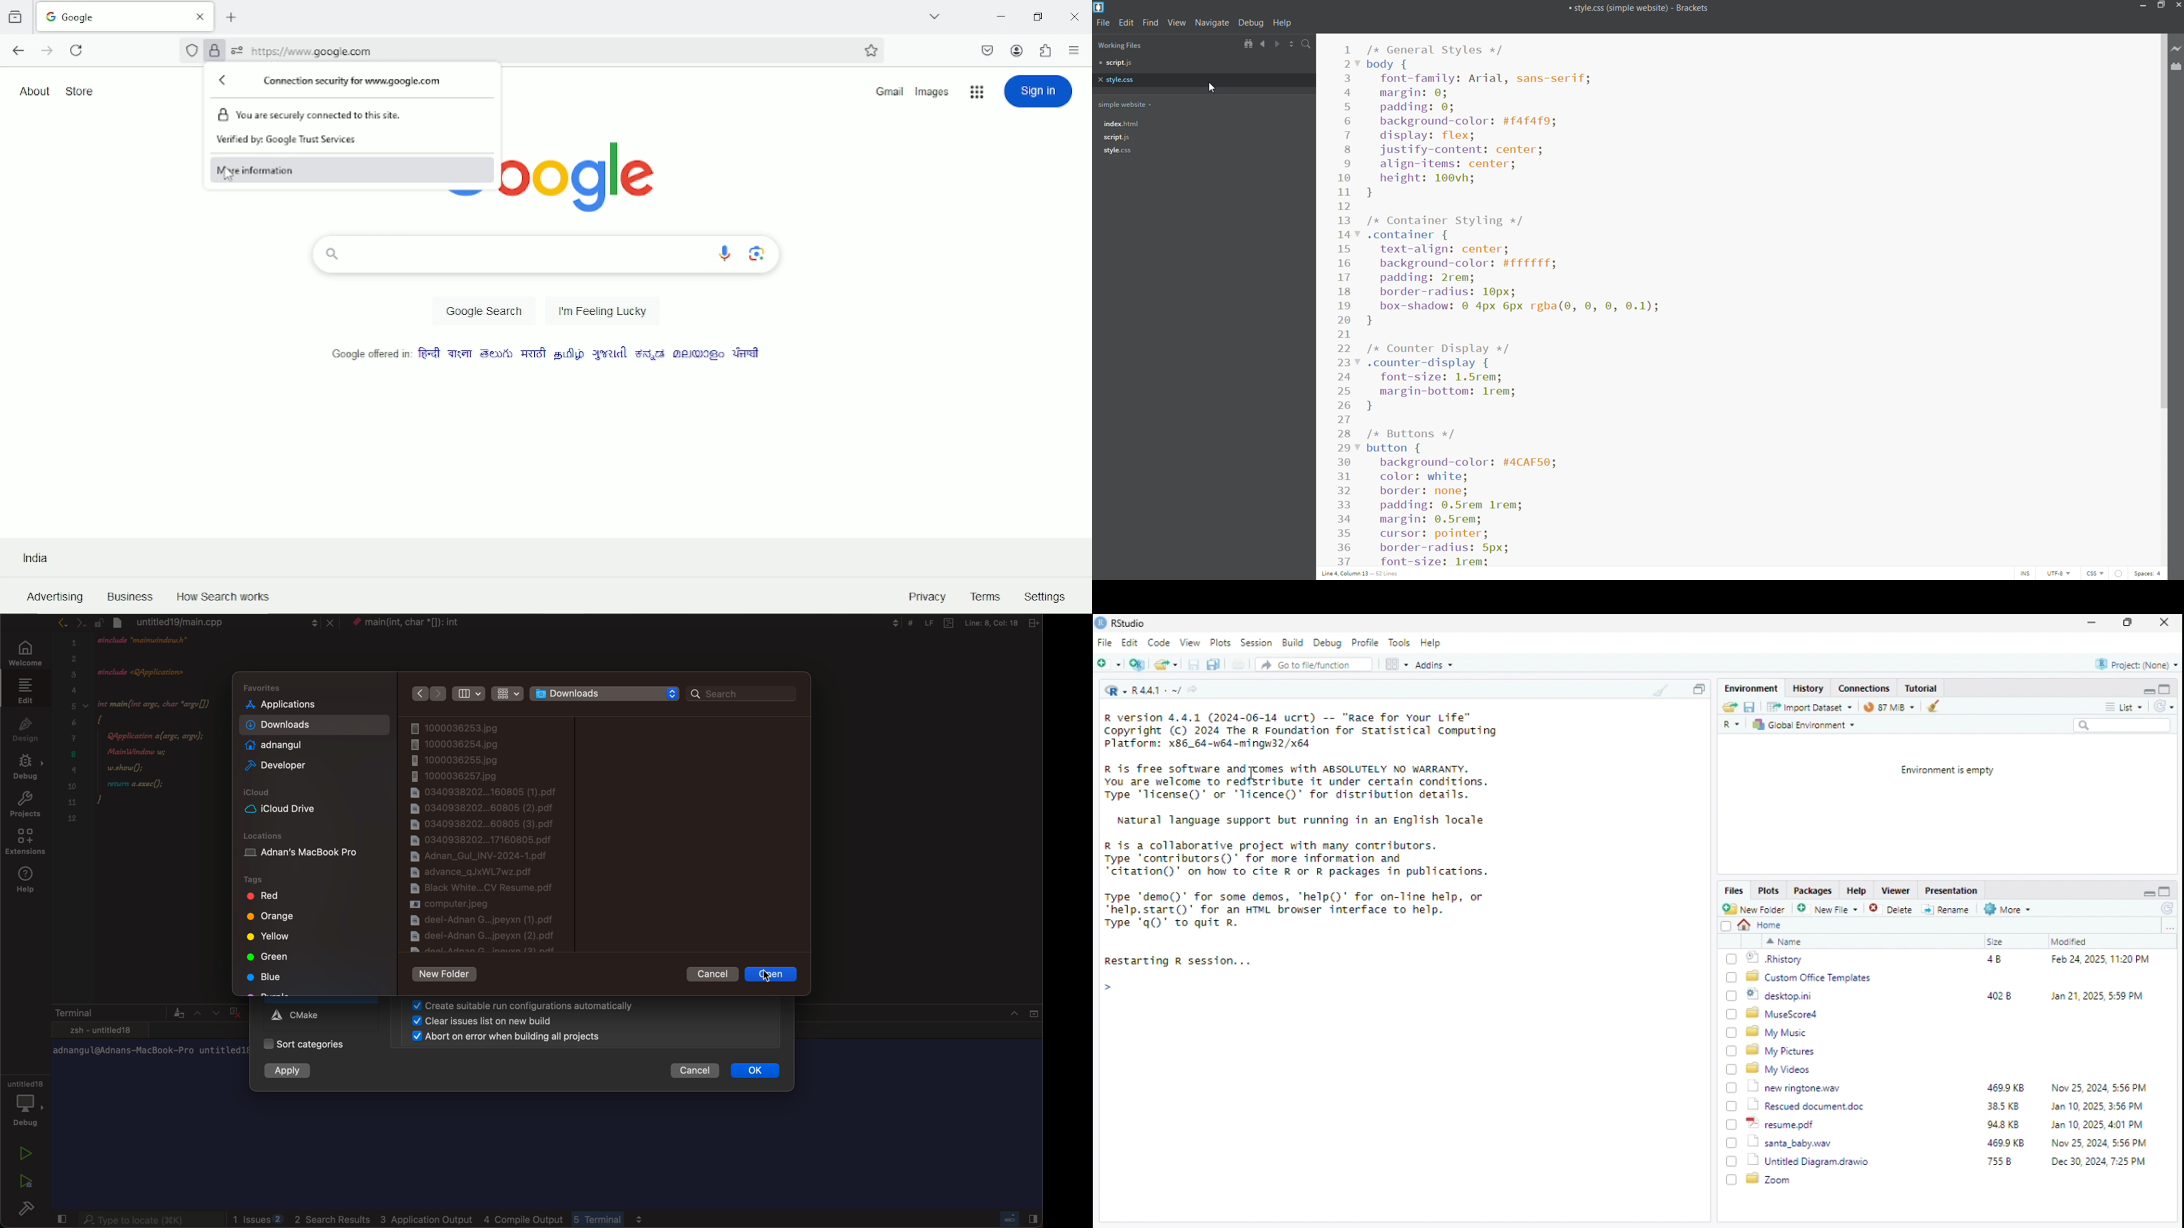 This screenshot has width=2184, height=1232. I want to click on View recent browsing, so click(18, 15).